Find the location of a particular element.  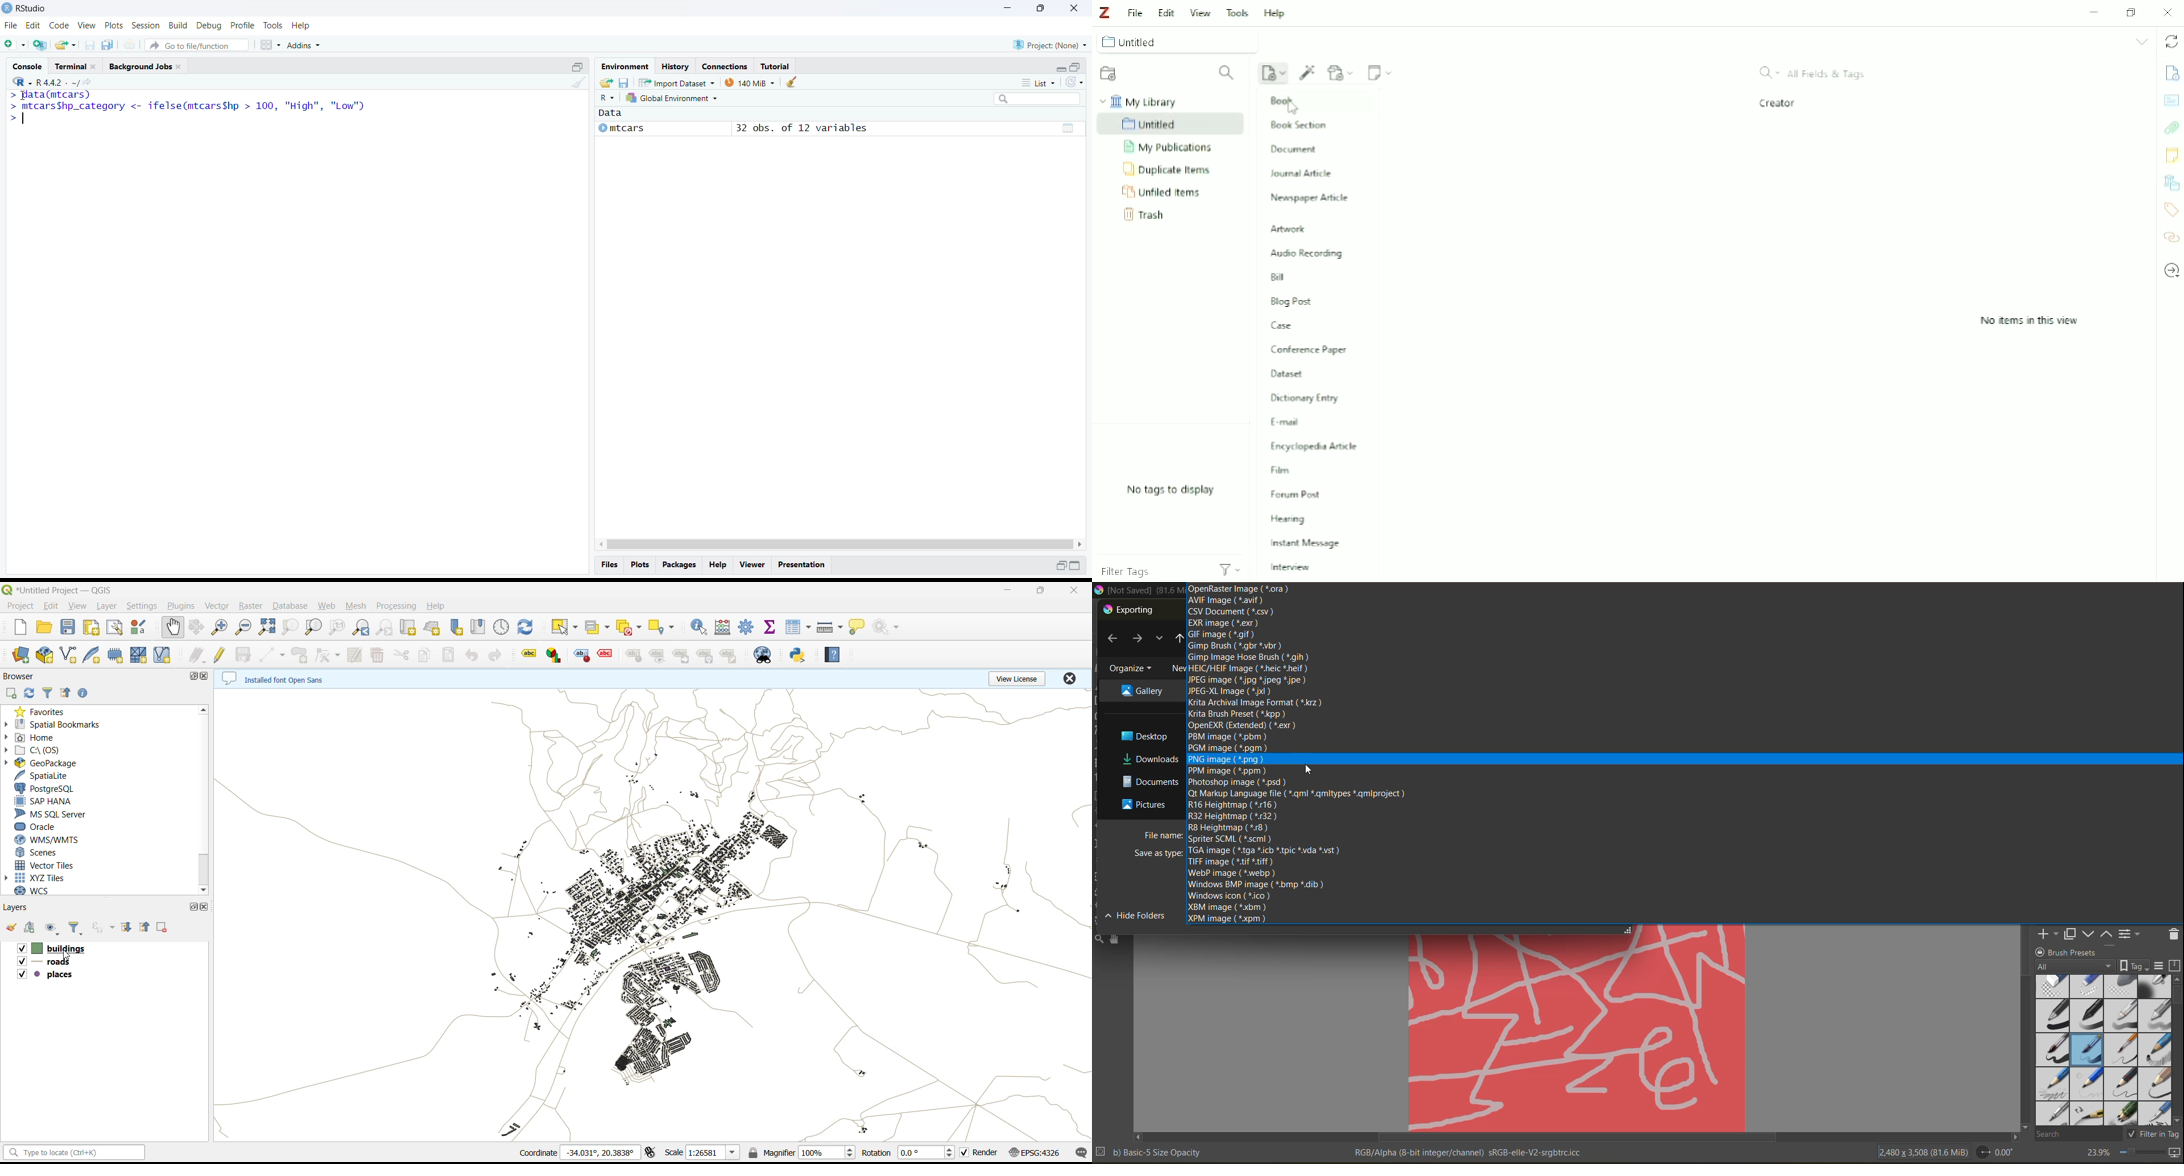

gimp brush is located at coordinates (1234, 646).